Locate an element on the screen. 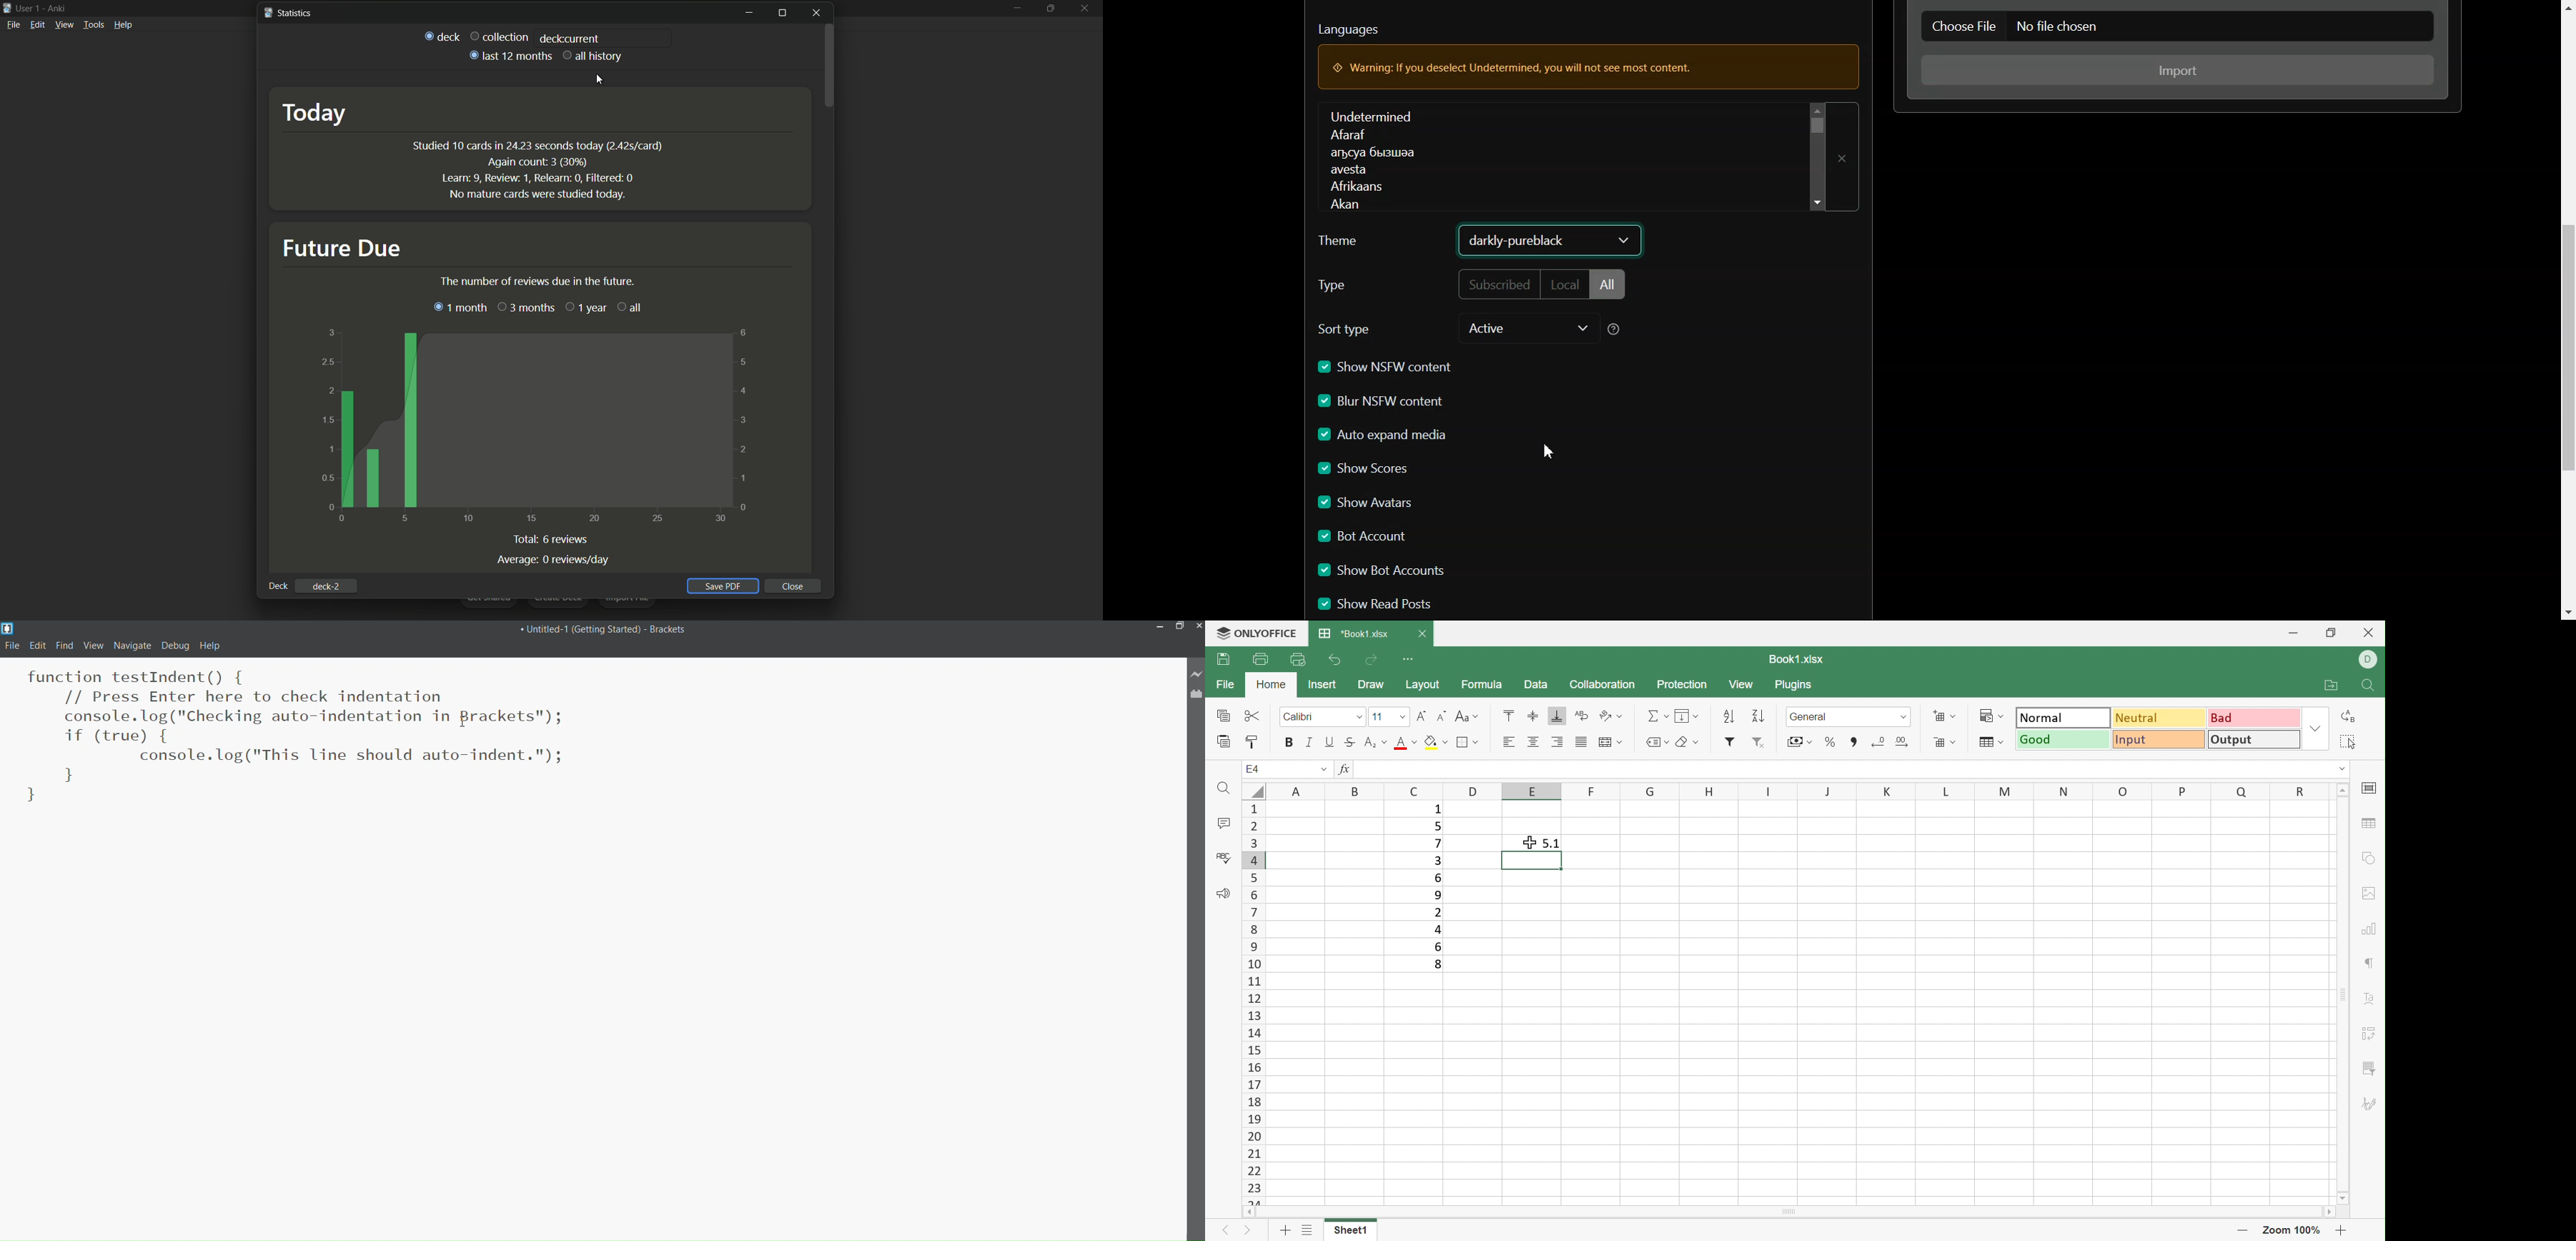 This screenshot has width=2576, height=1260. The number of reviews due in the future is located at coordinates (564, 280).